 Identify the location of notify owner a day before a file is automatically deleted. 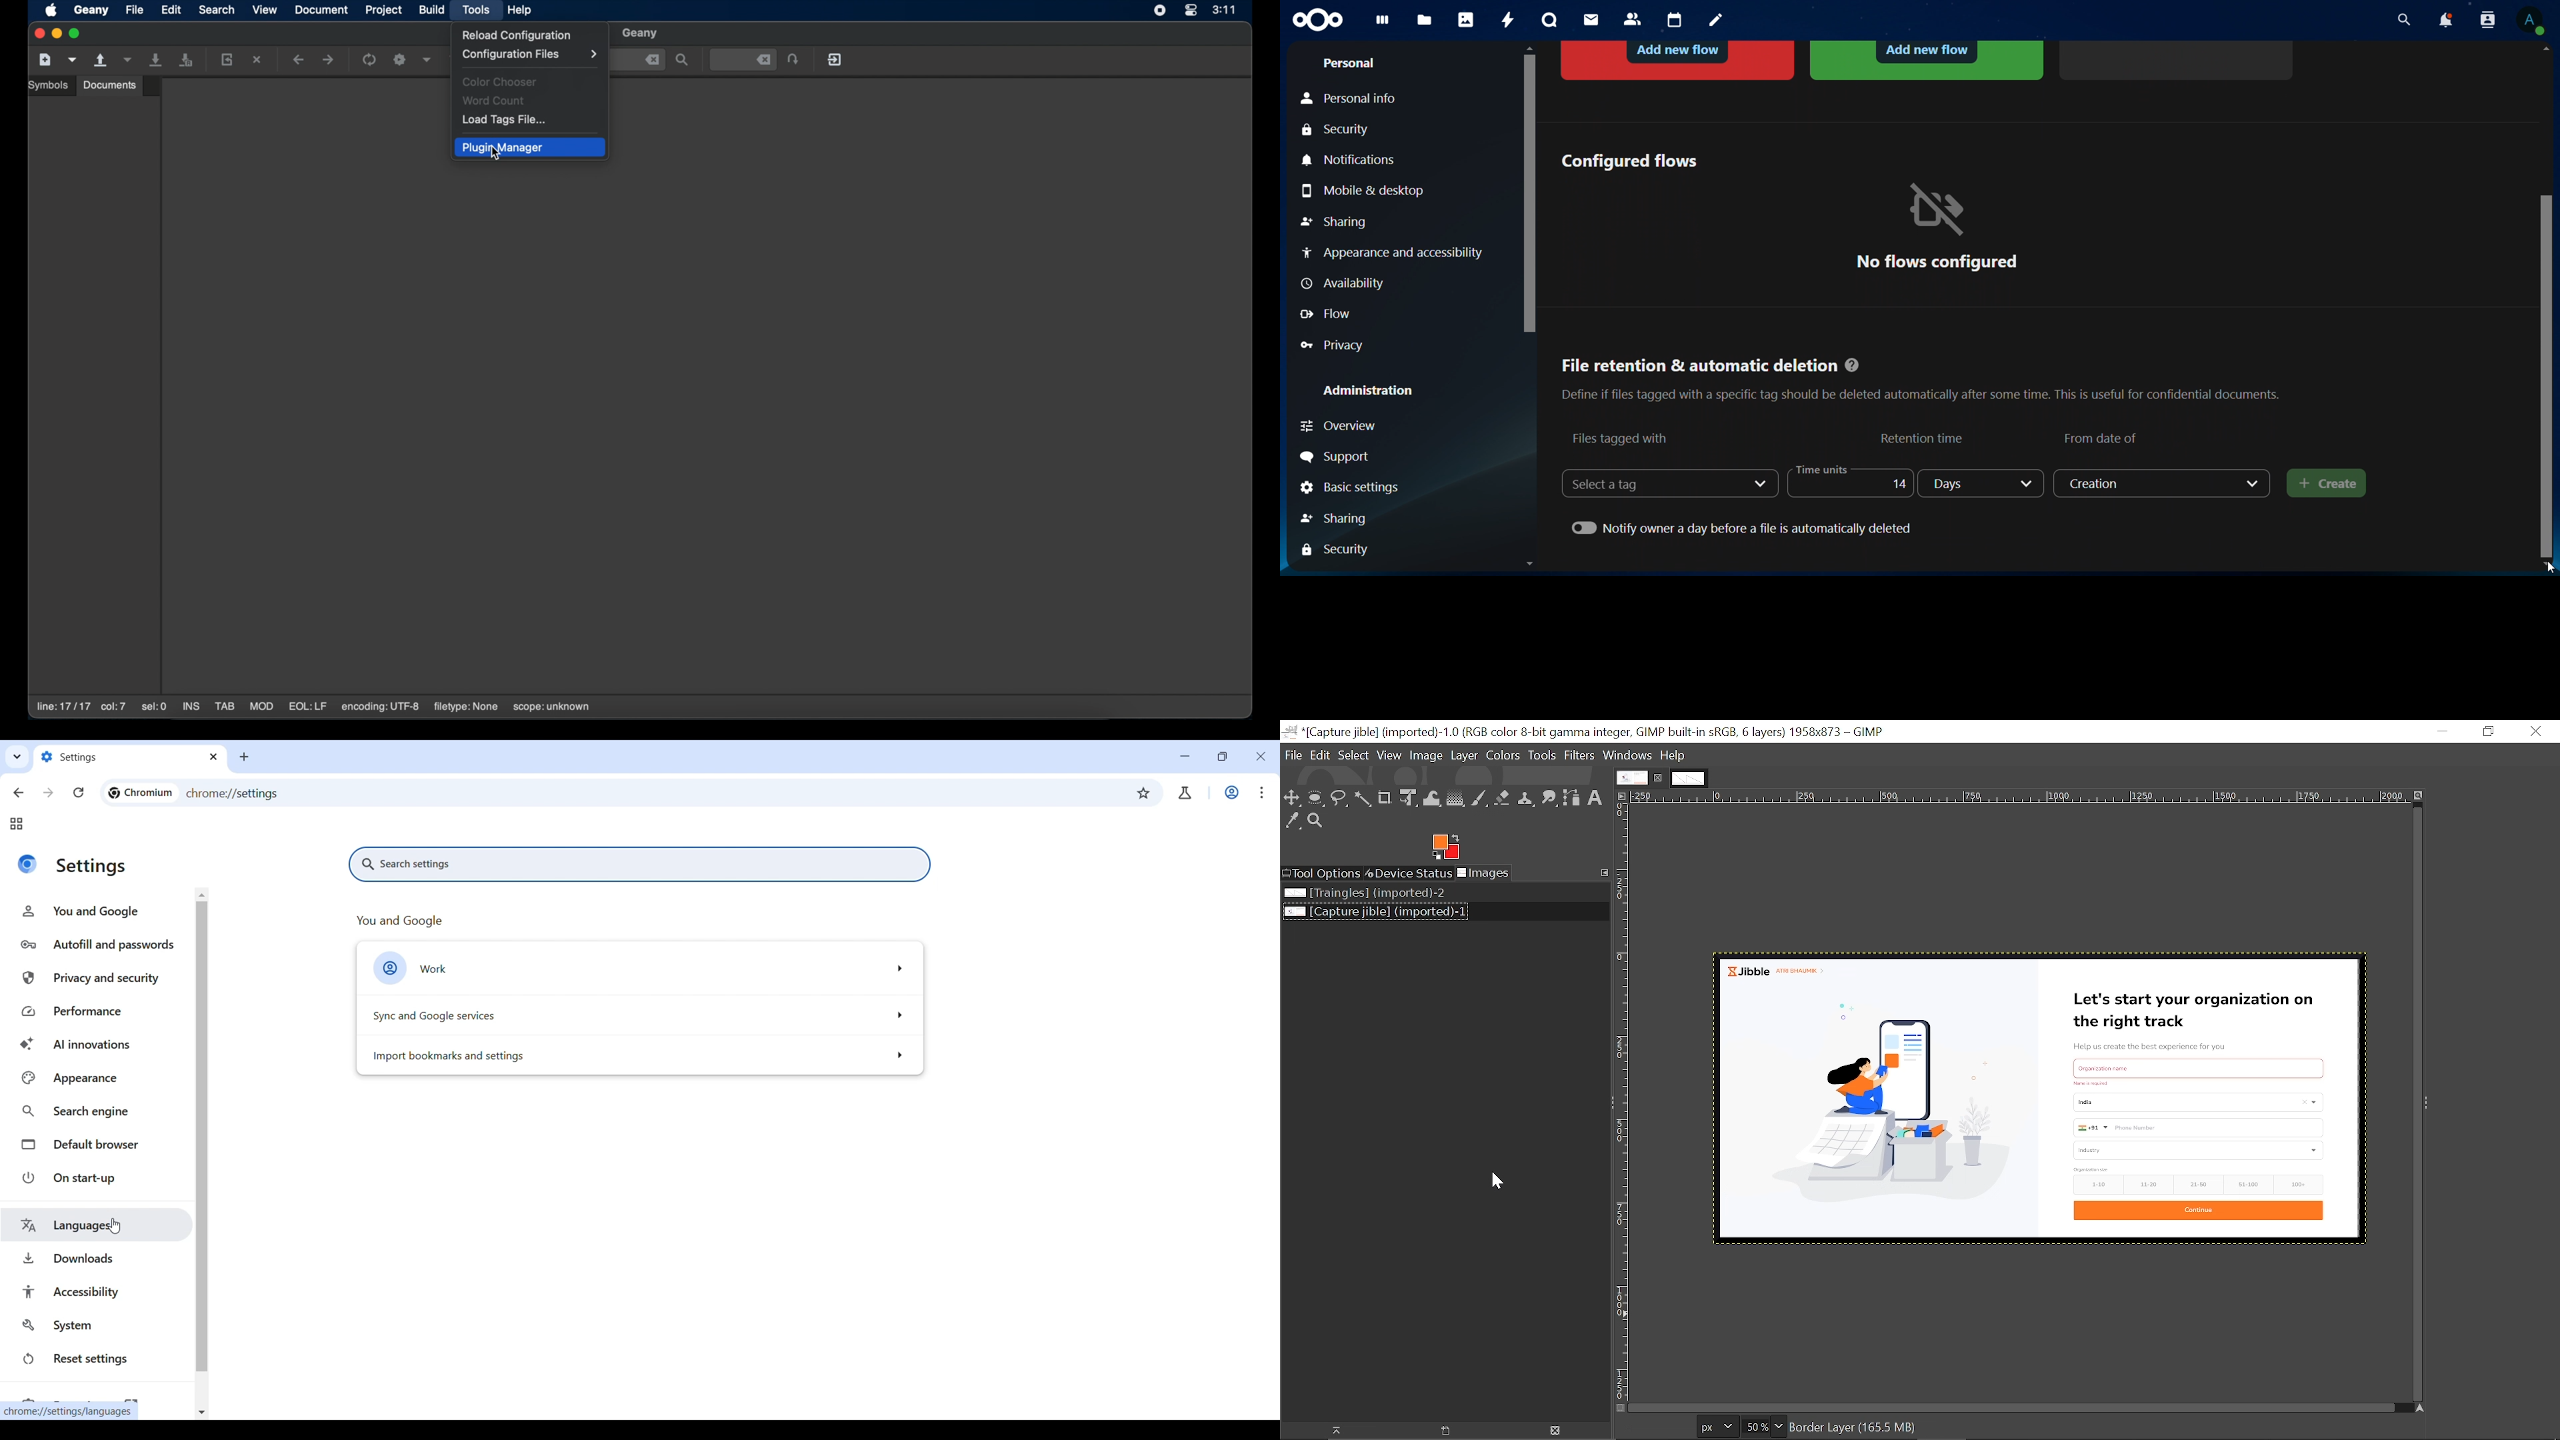
(1745, 527).